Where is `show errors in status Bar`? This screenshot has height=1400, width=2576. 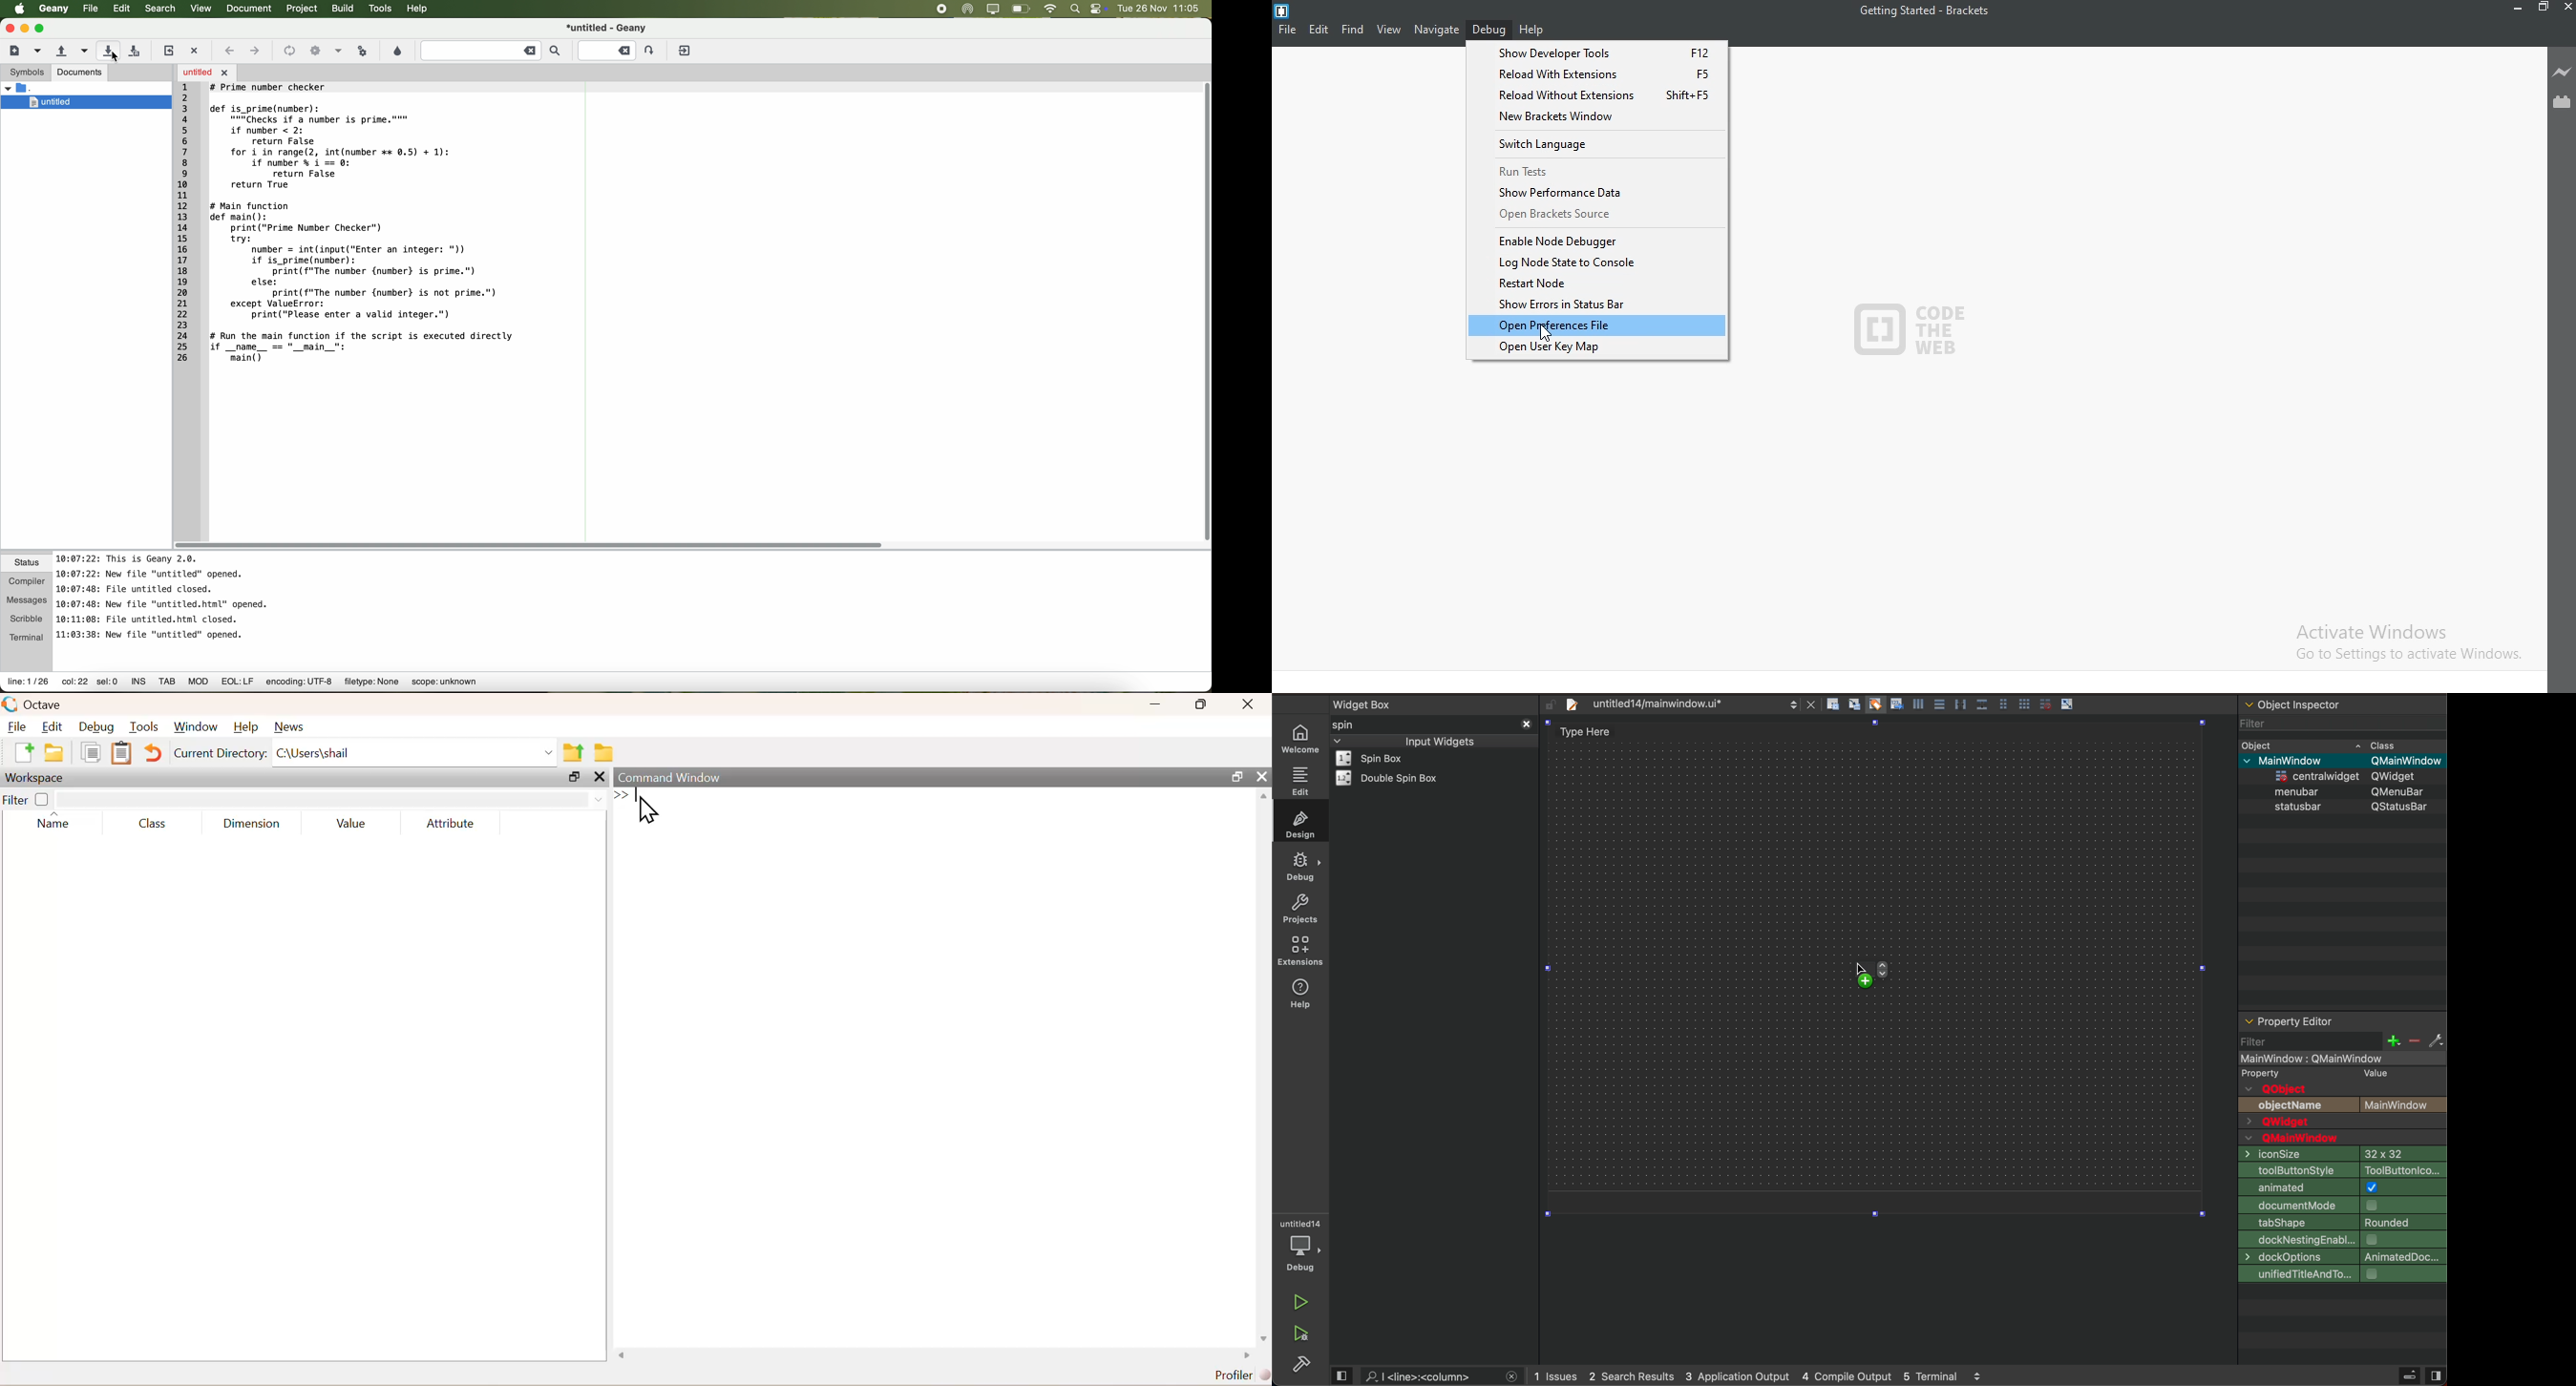
show errors in status Bar is located at coordinates (1595, 304).